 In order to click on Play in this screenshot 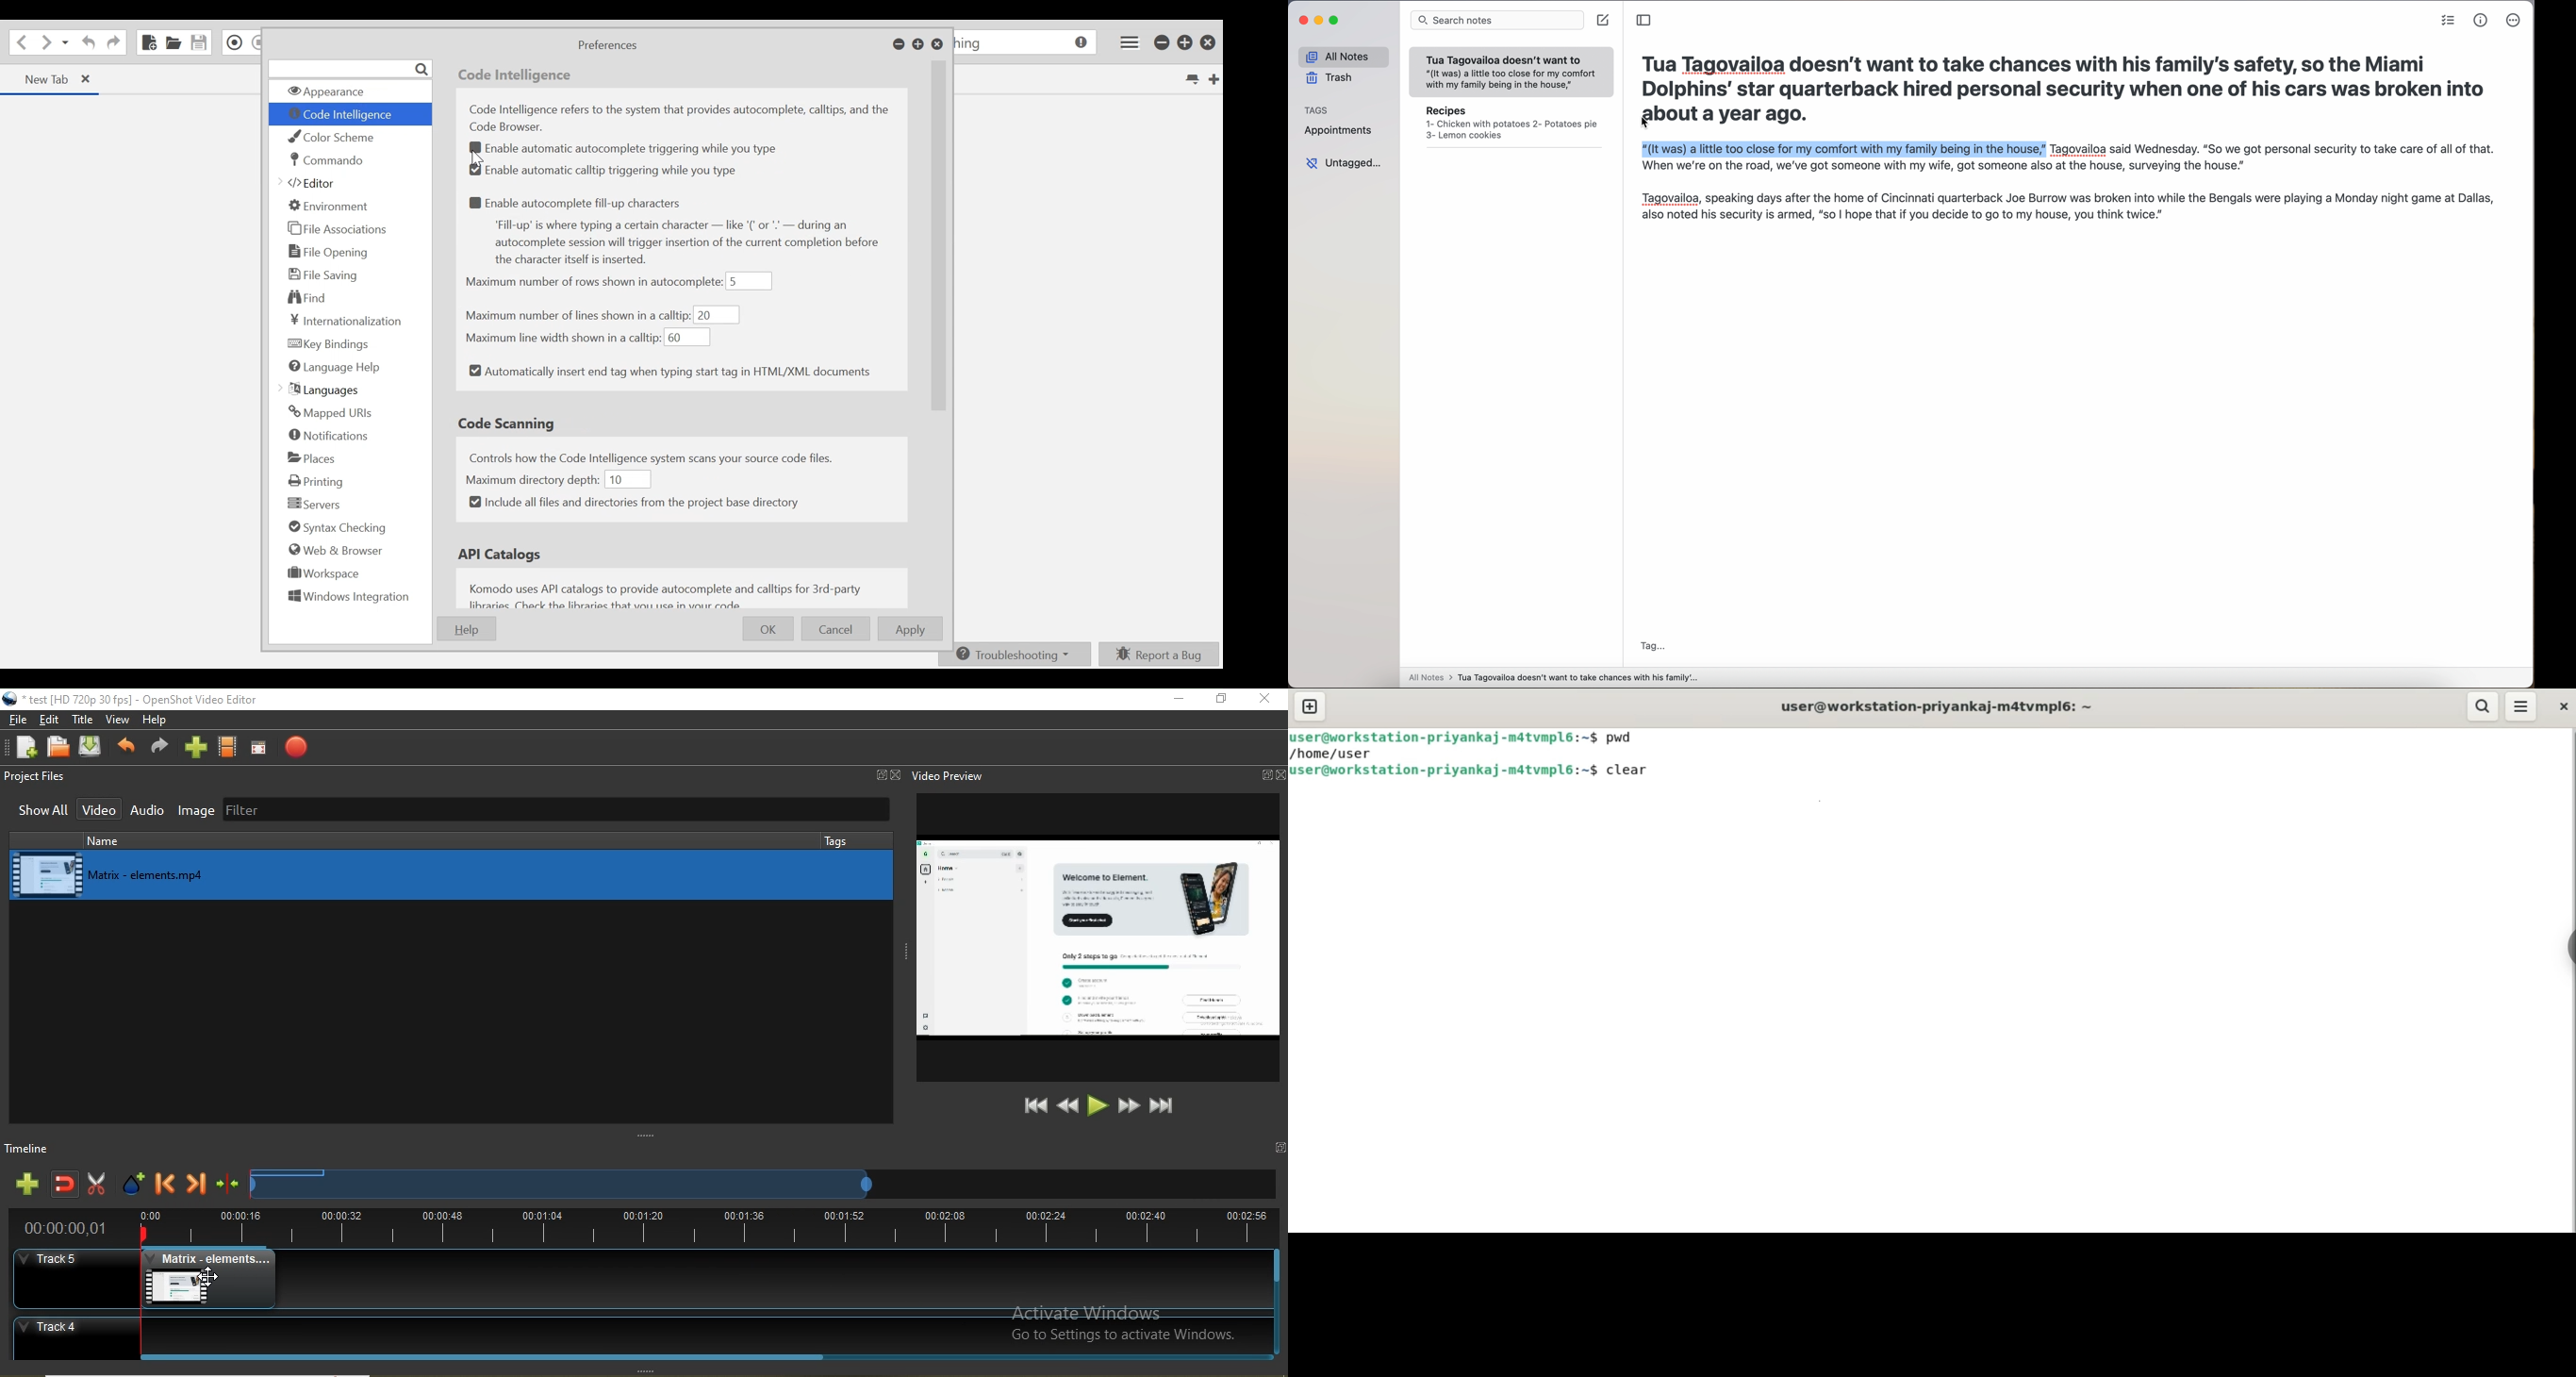, I will do `click(1098, 1105)`.